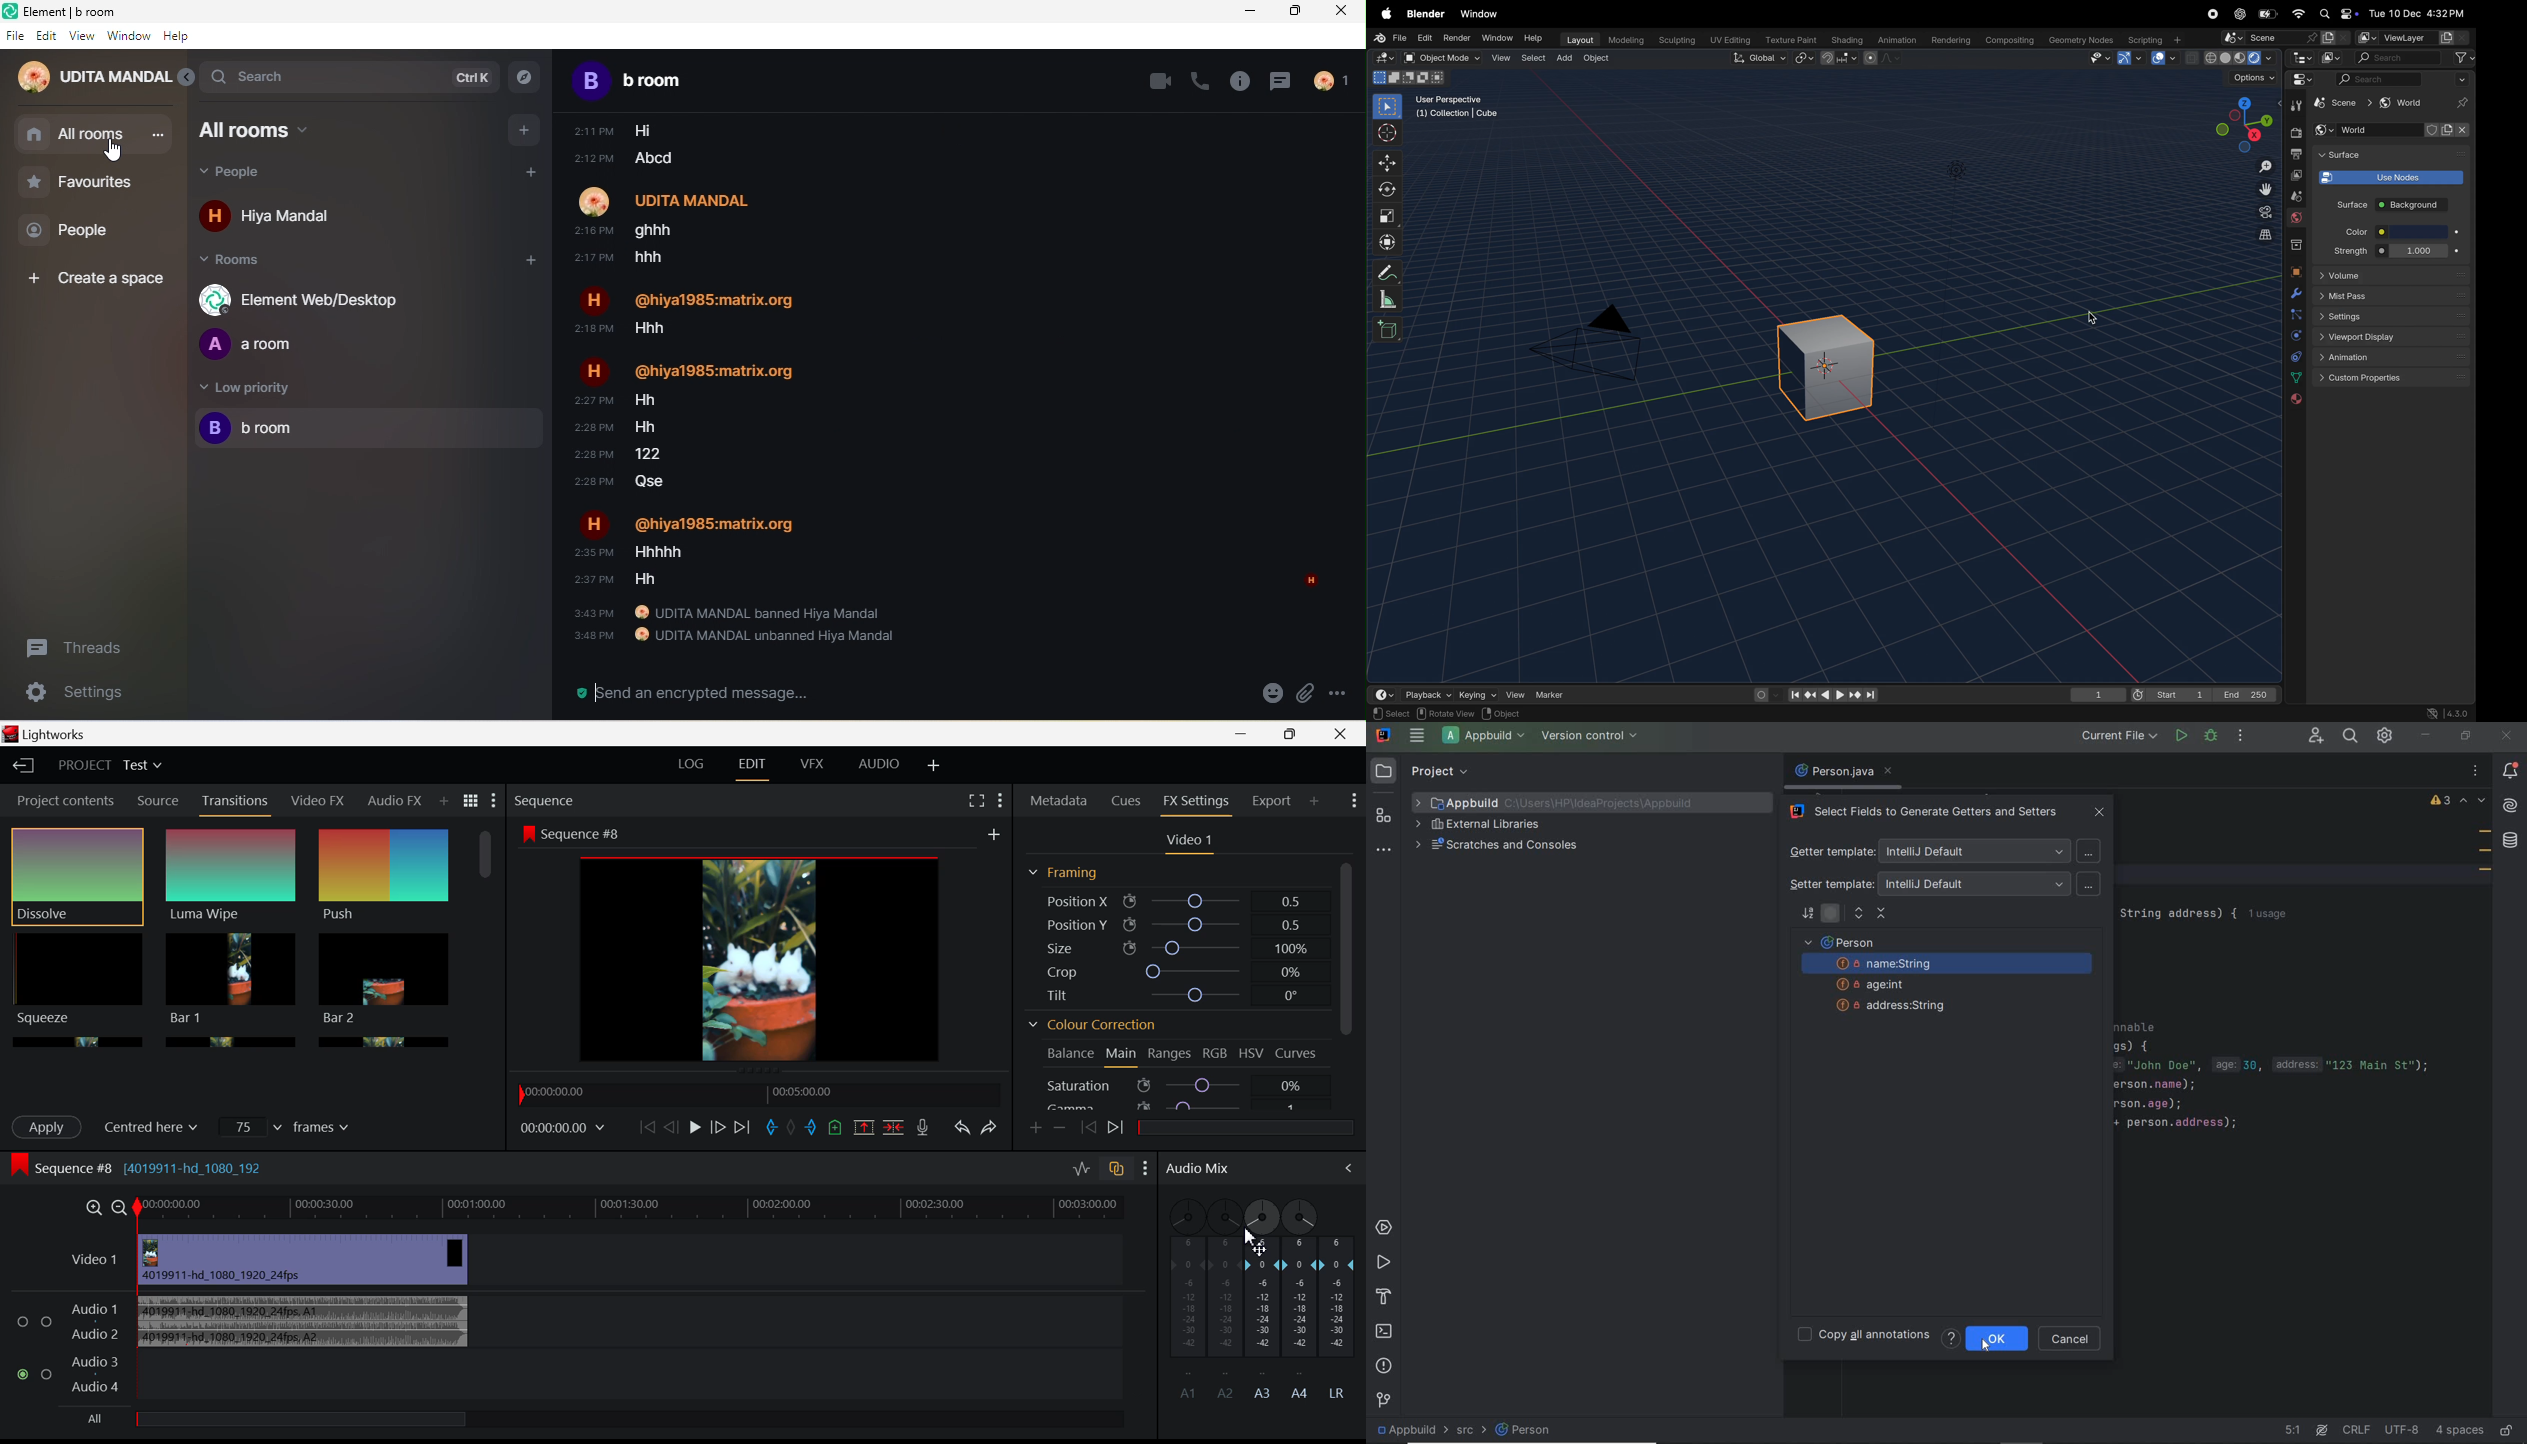  What do you see at coordinates (525, 130) in the screenshot?
I see `add room` at bounding box center [525, 130].